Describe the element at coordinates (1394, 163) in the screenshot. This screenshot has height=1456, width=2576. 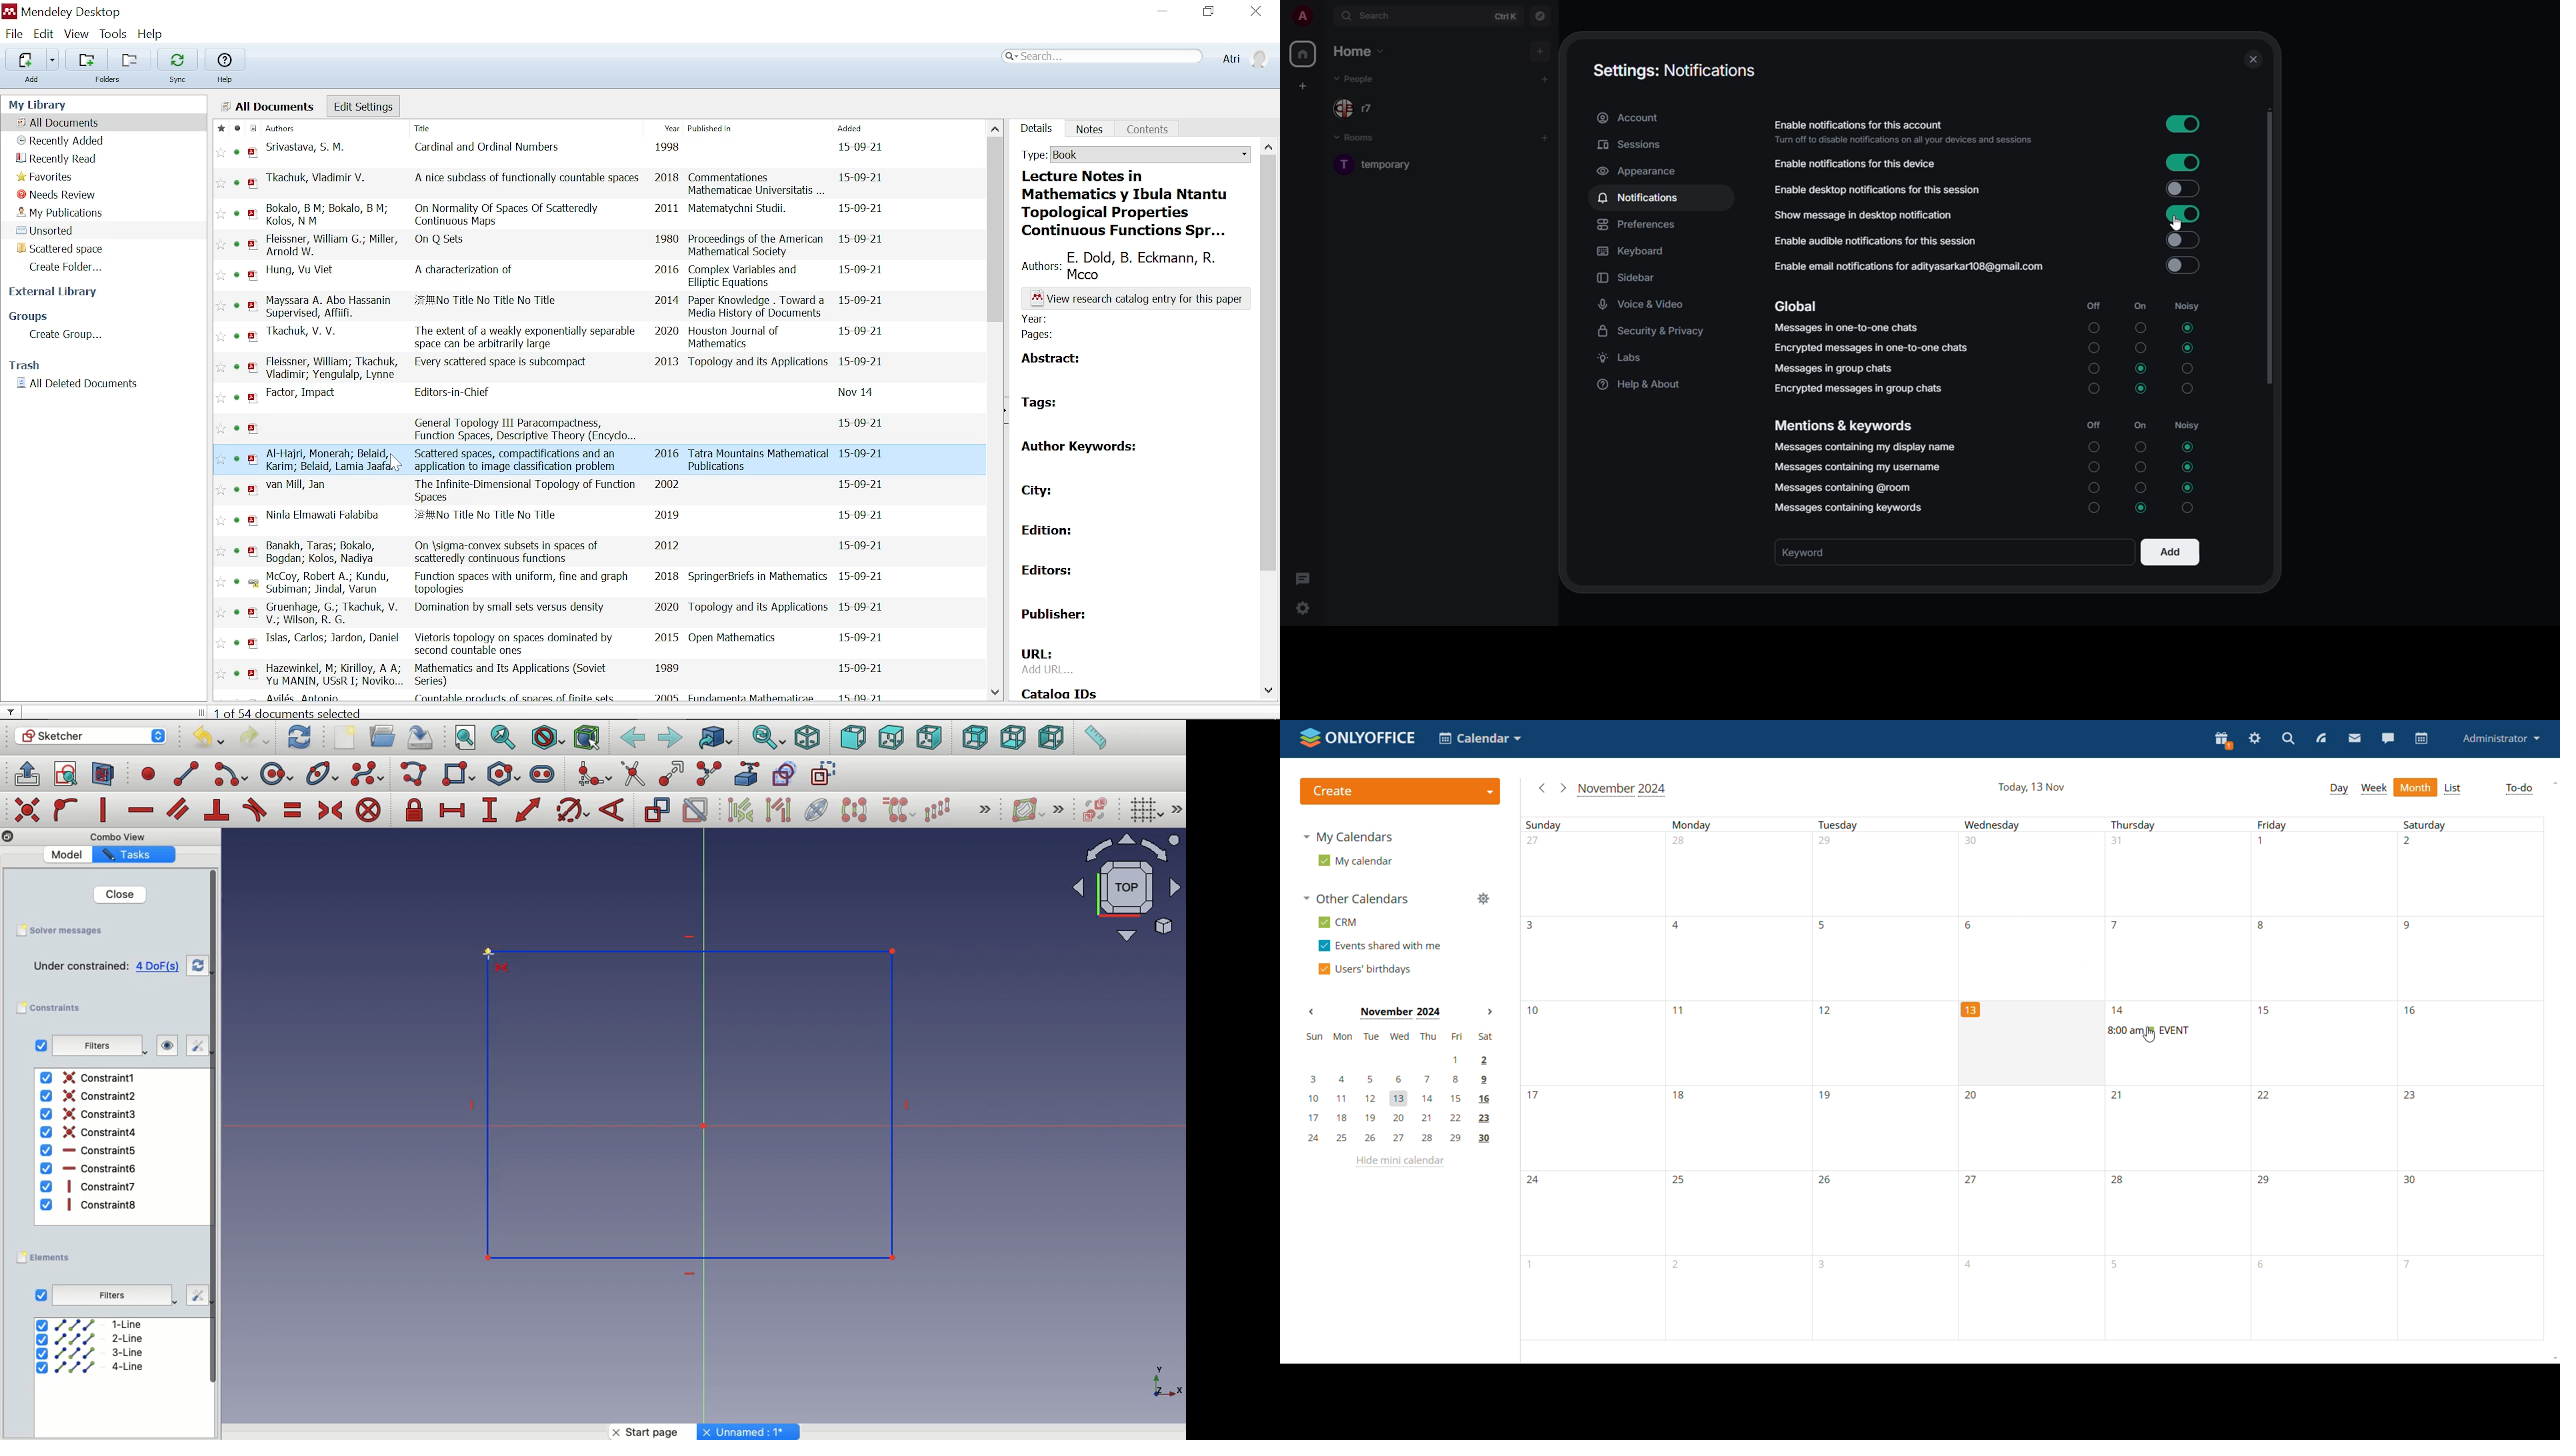
I see `room` at that location.